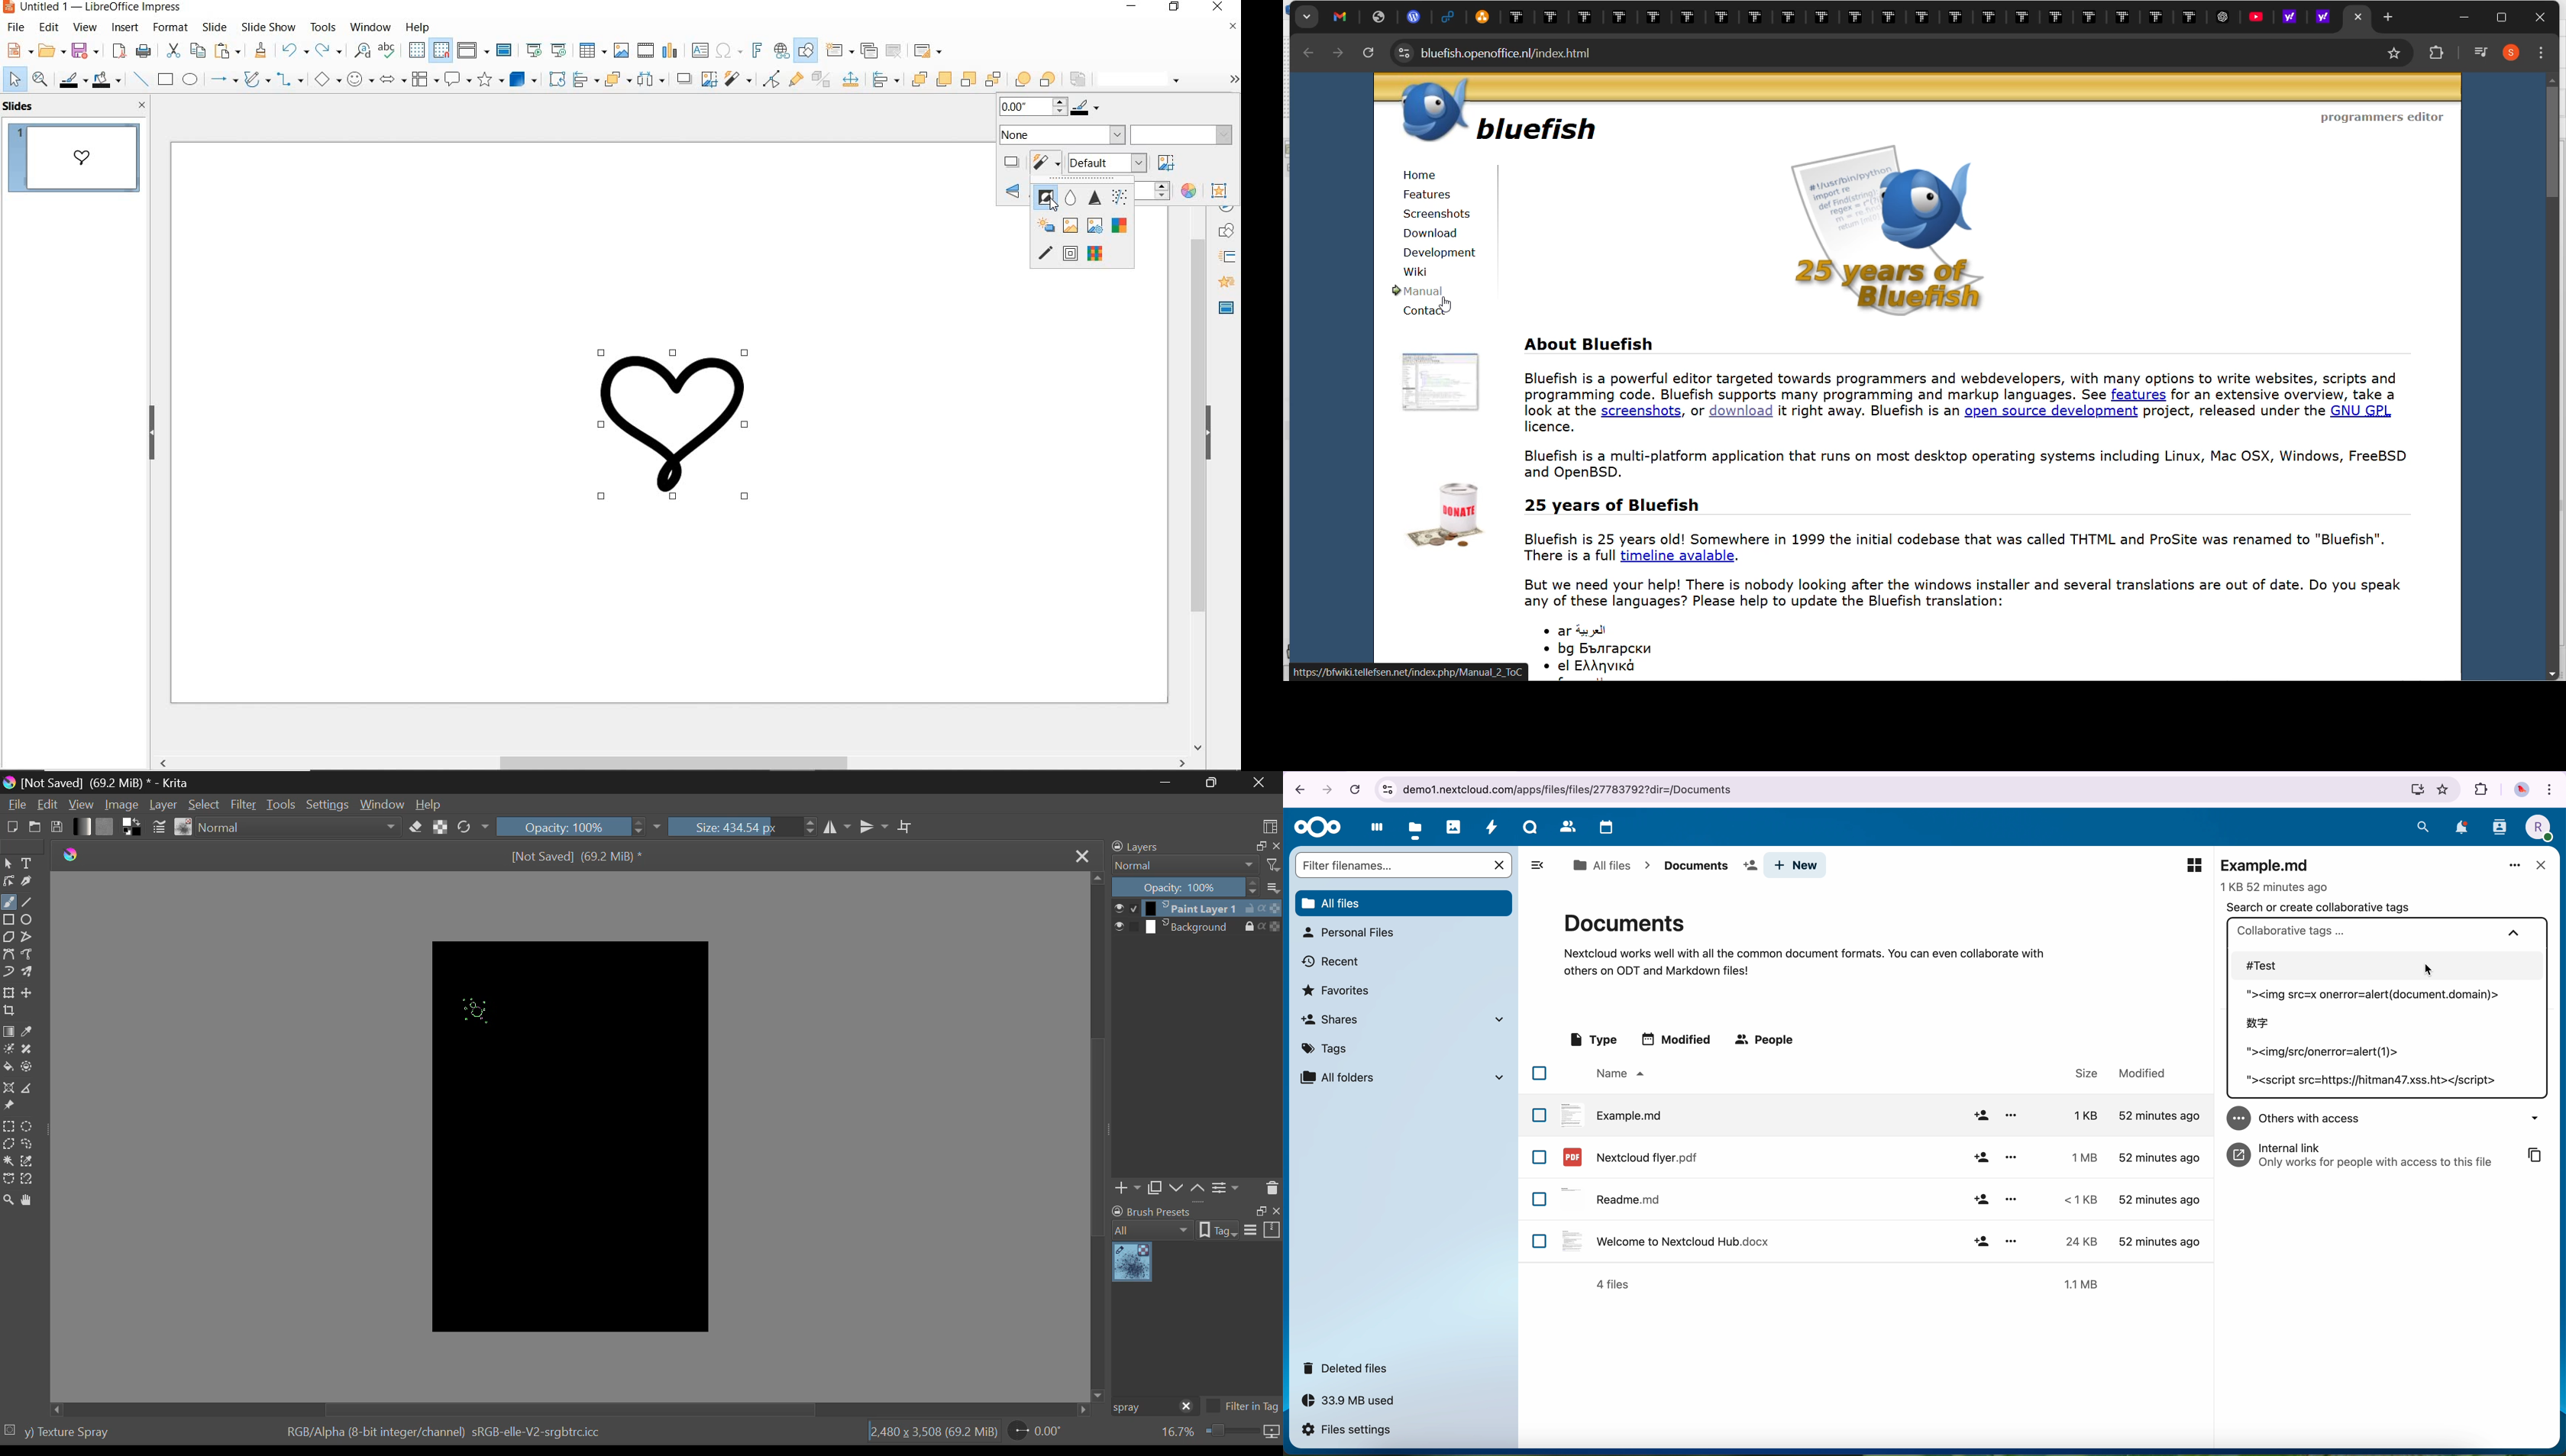 The width and height of the screenshot is (2576, 1456). Describe the element at coordinates (331, 803) in the screenshot. I see `Settings` at that location.